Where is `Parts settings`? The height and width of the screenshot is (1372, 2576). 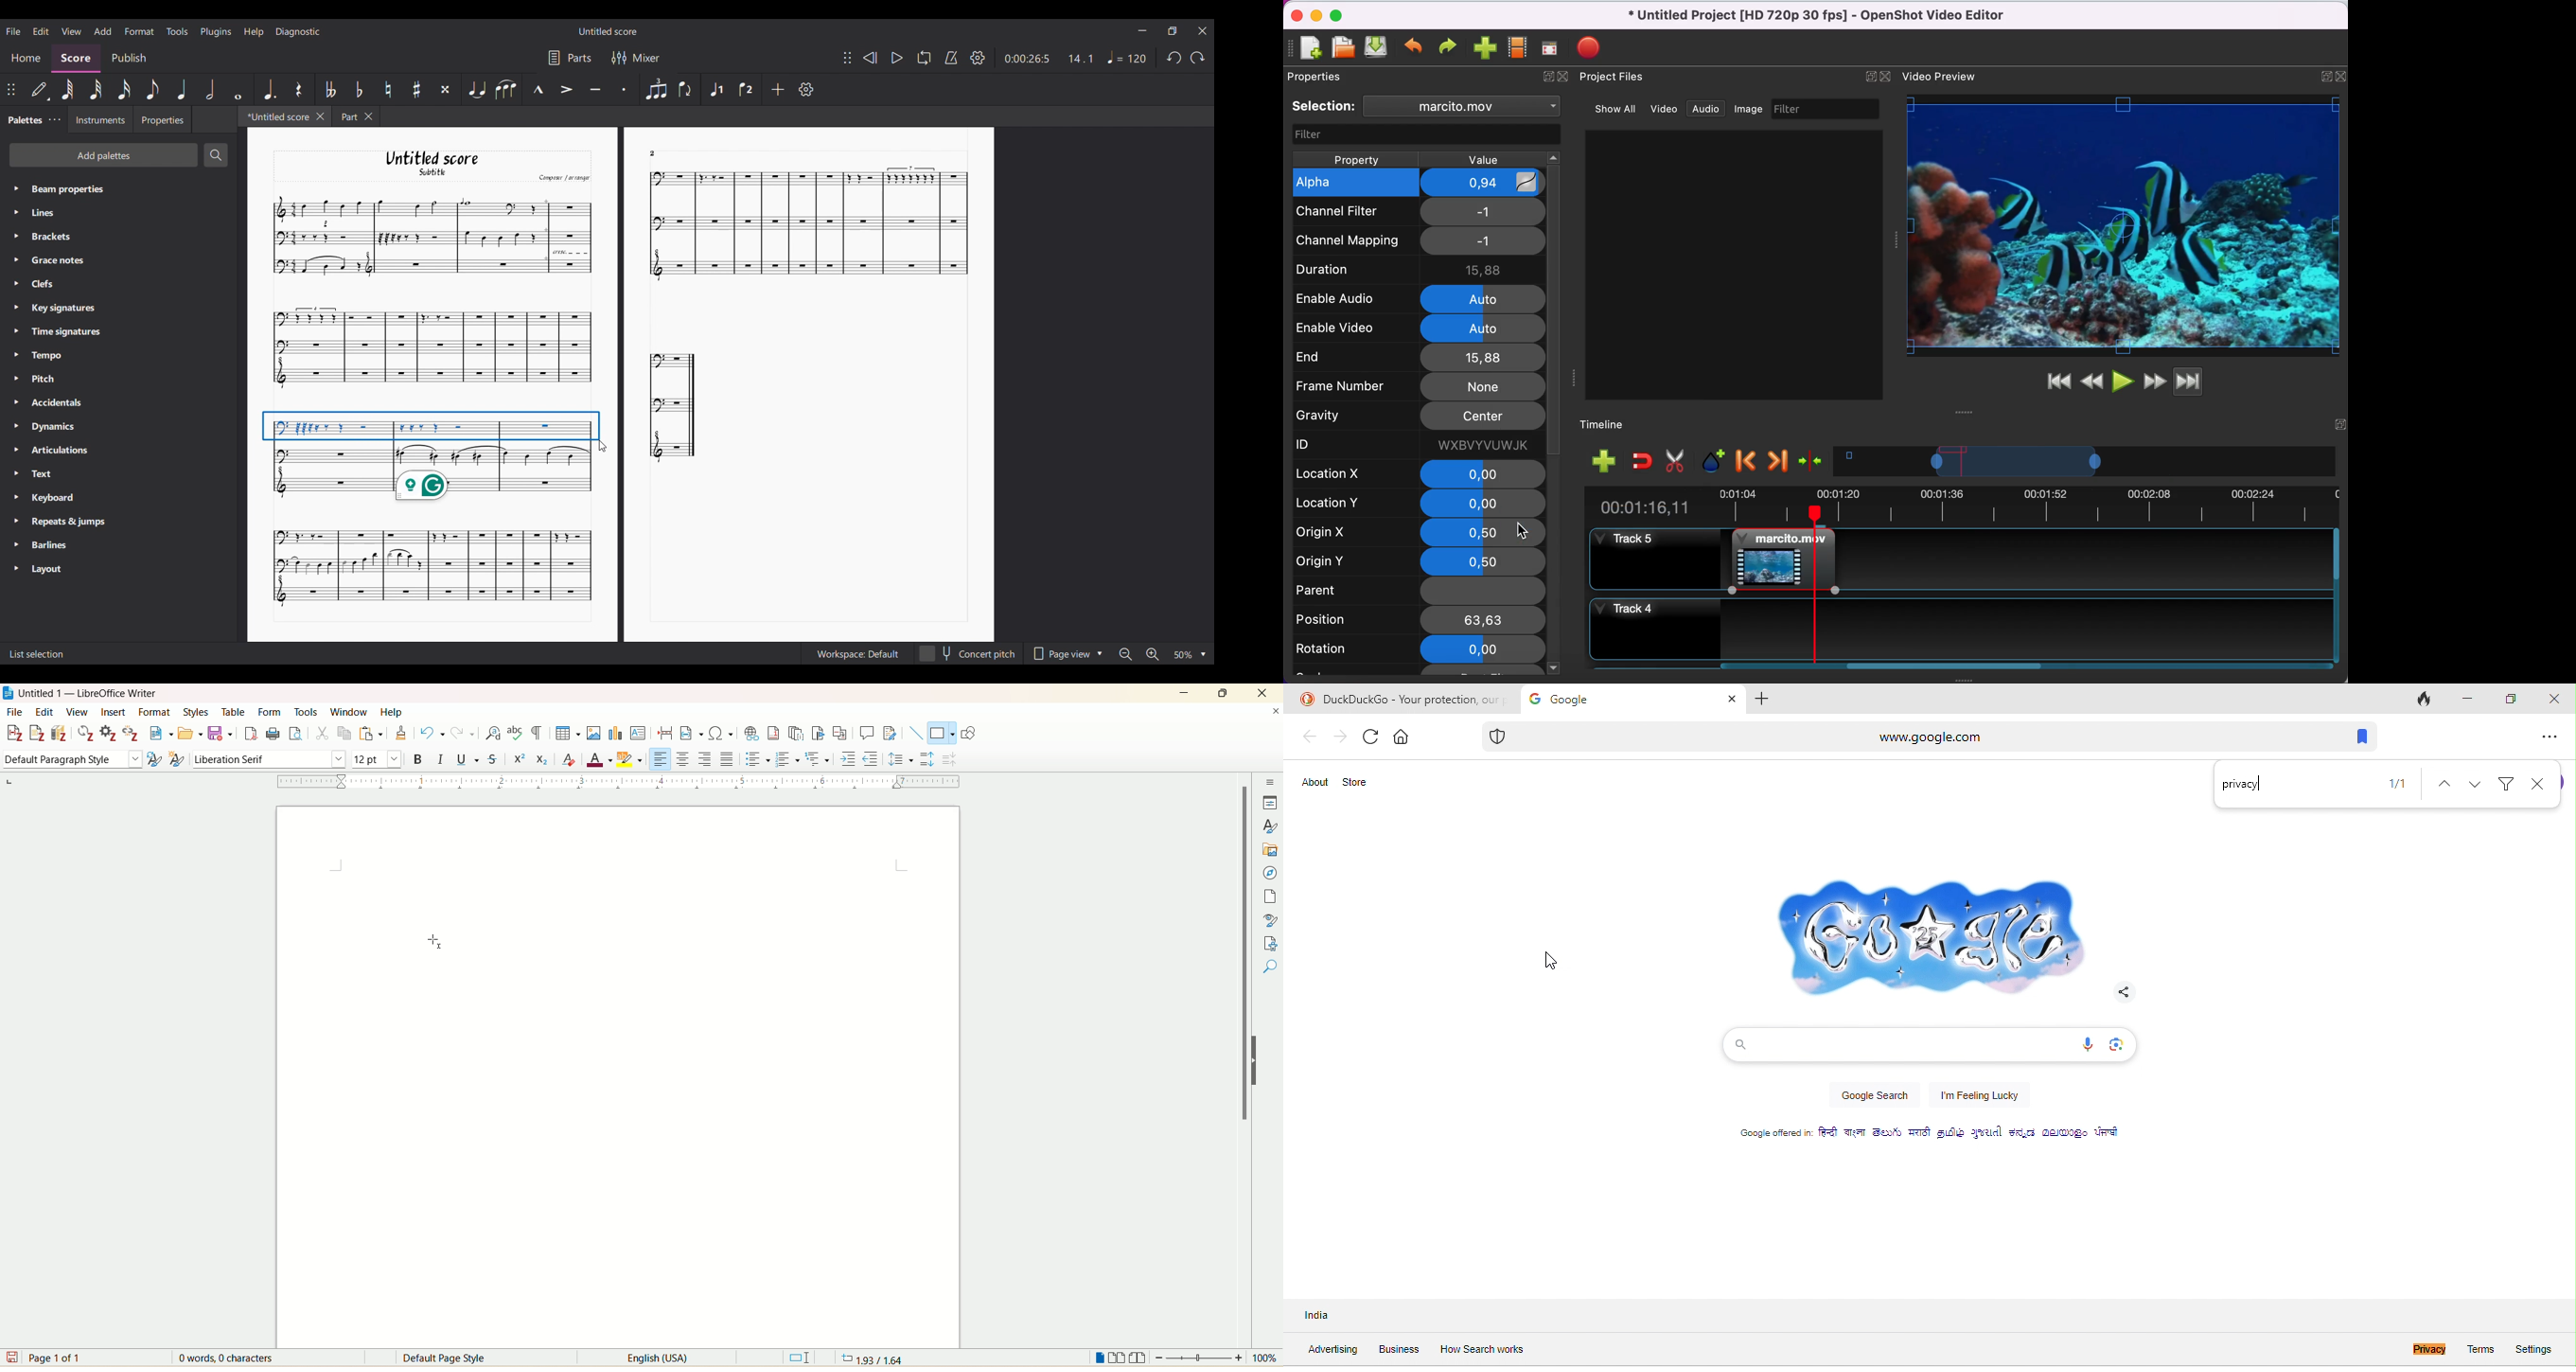
Parts settings is located at coordinates (571, 58).